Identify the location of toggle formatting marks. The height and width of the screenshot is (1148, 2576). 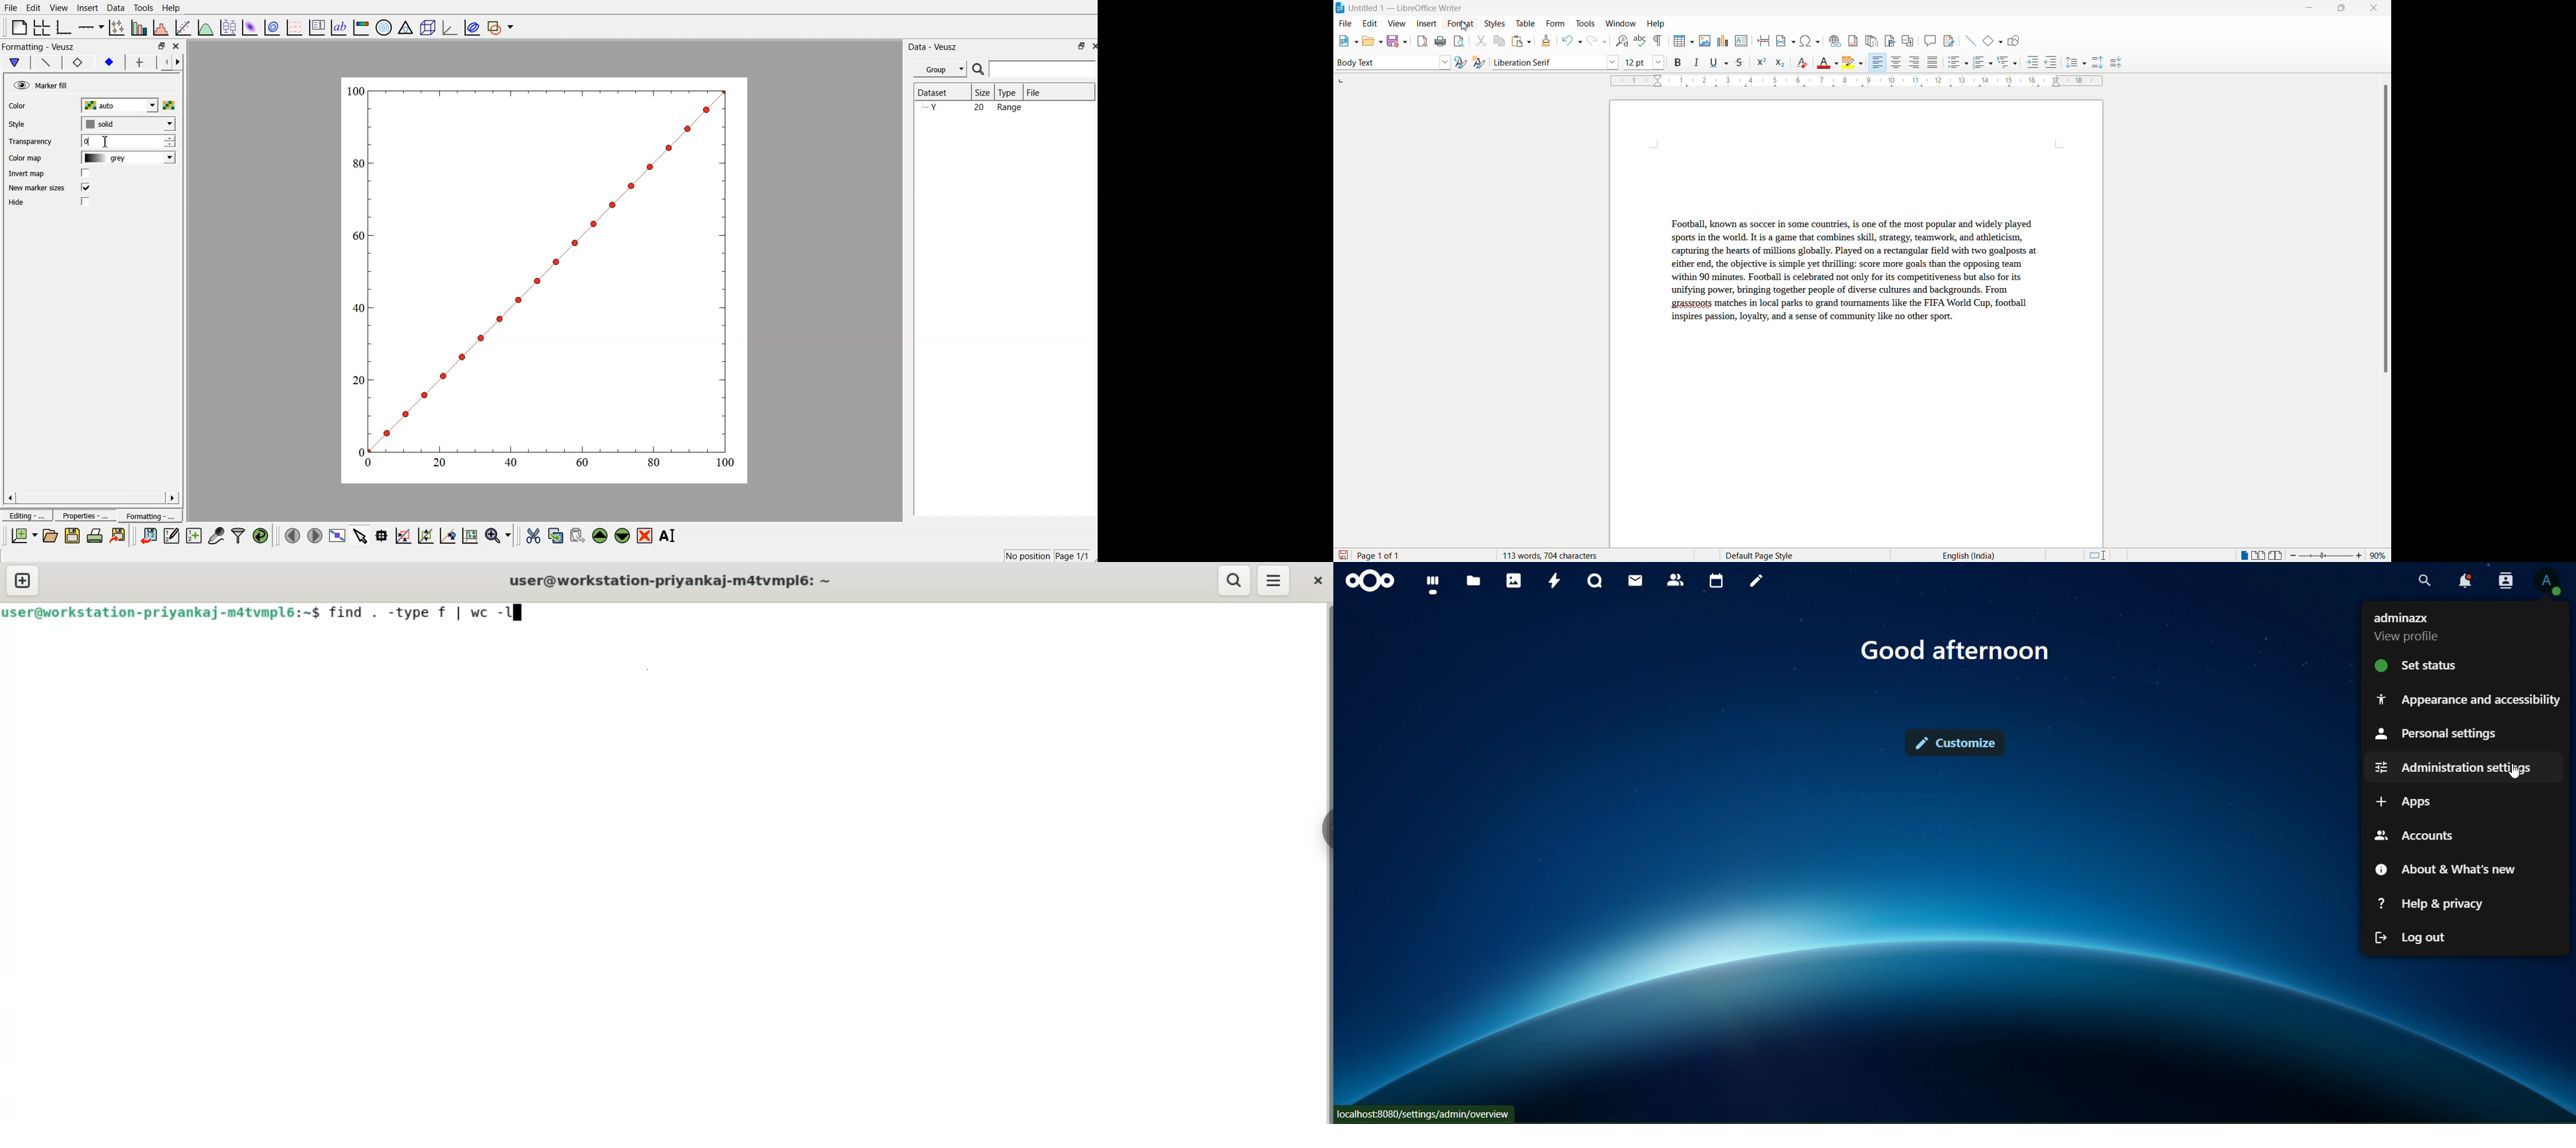
(1658, 41).